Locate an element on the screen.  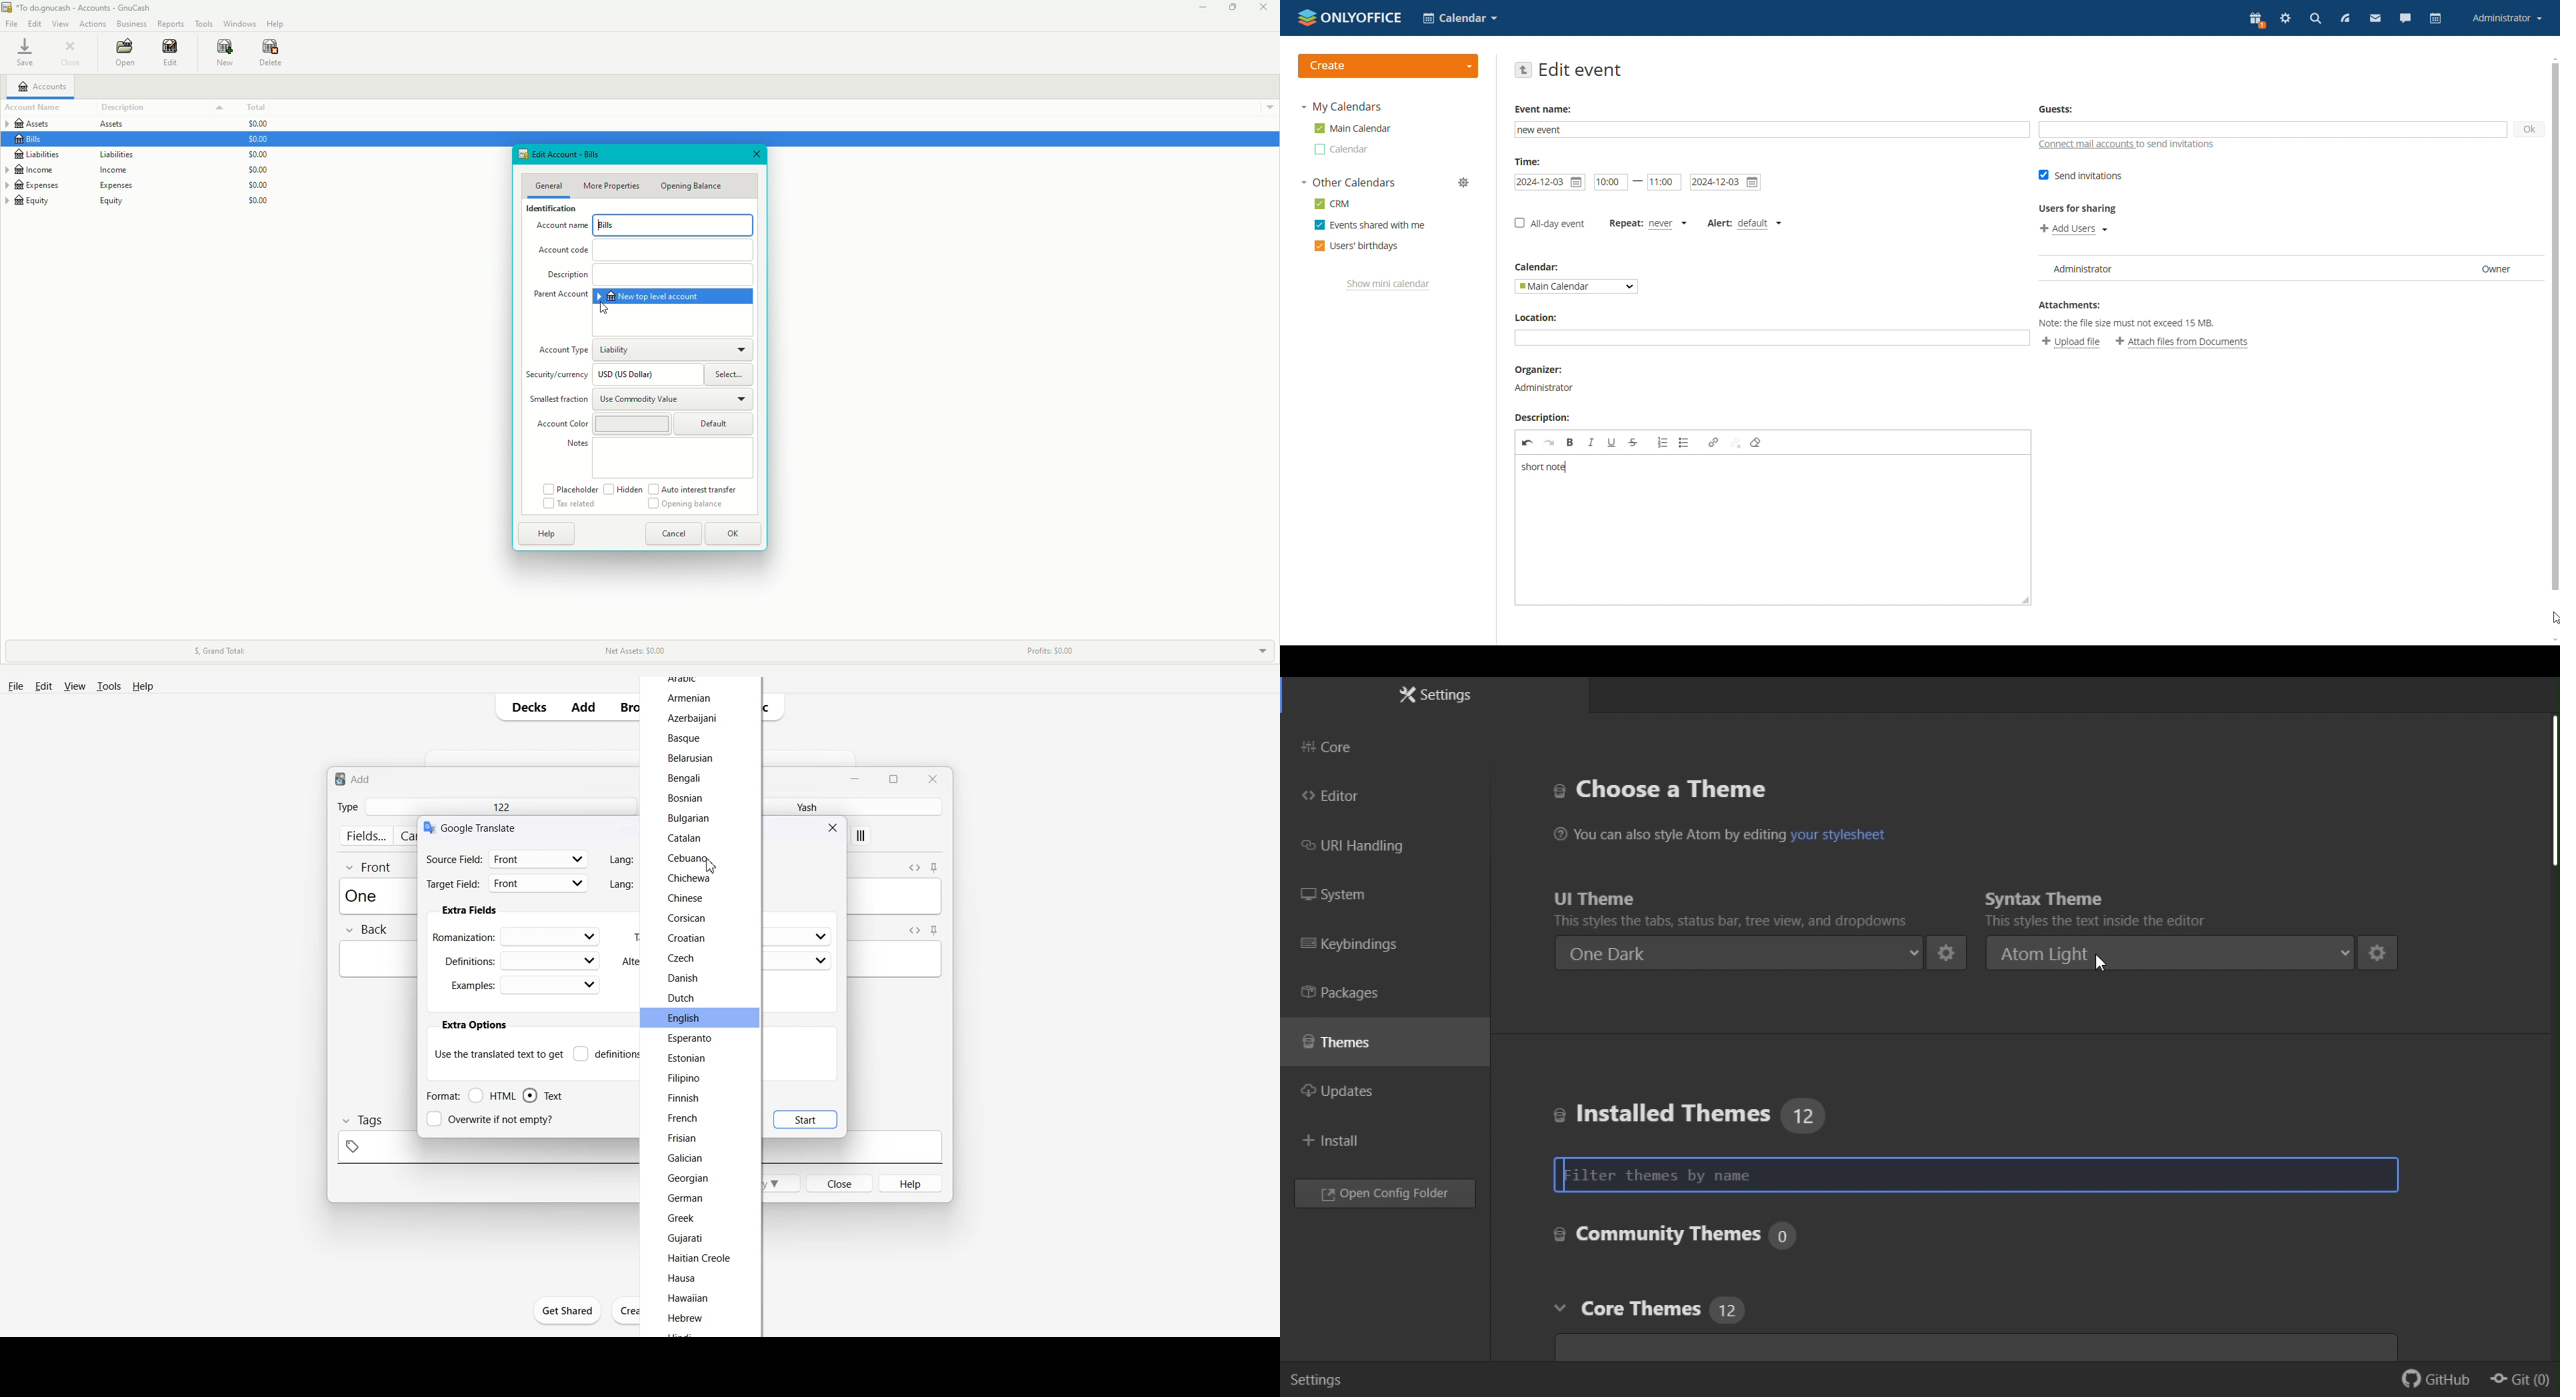
Cursor is located at coordinates (711, 866).